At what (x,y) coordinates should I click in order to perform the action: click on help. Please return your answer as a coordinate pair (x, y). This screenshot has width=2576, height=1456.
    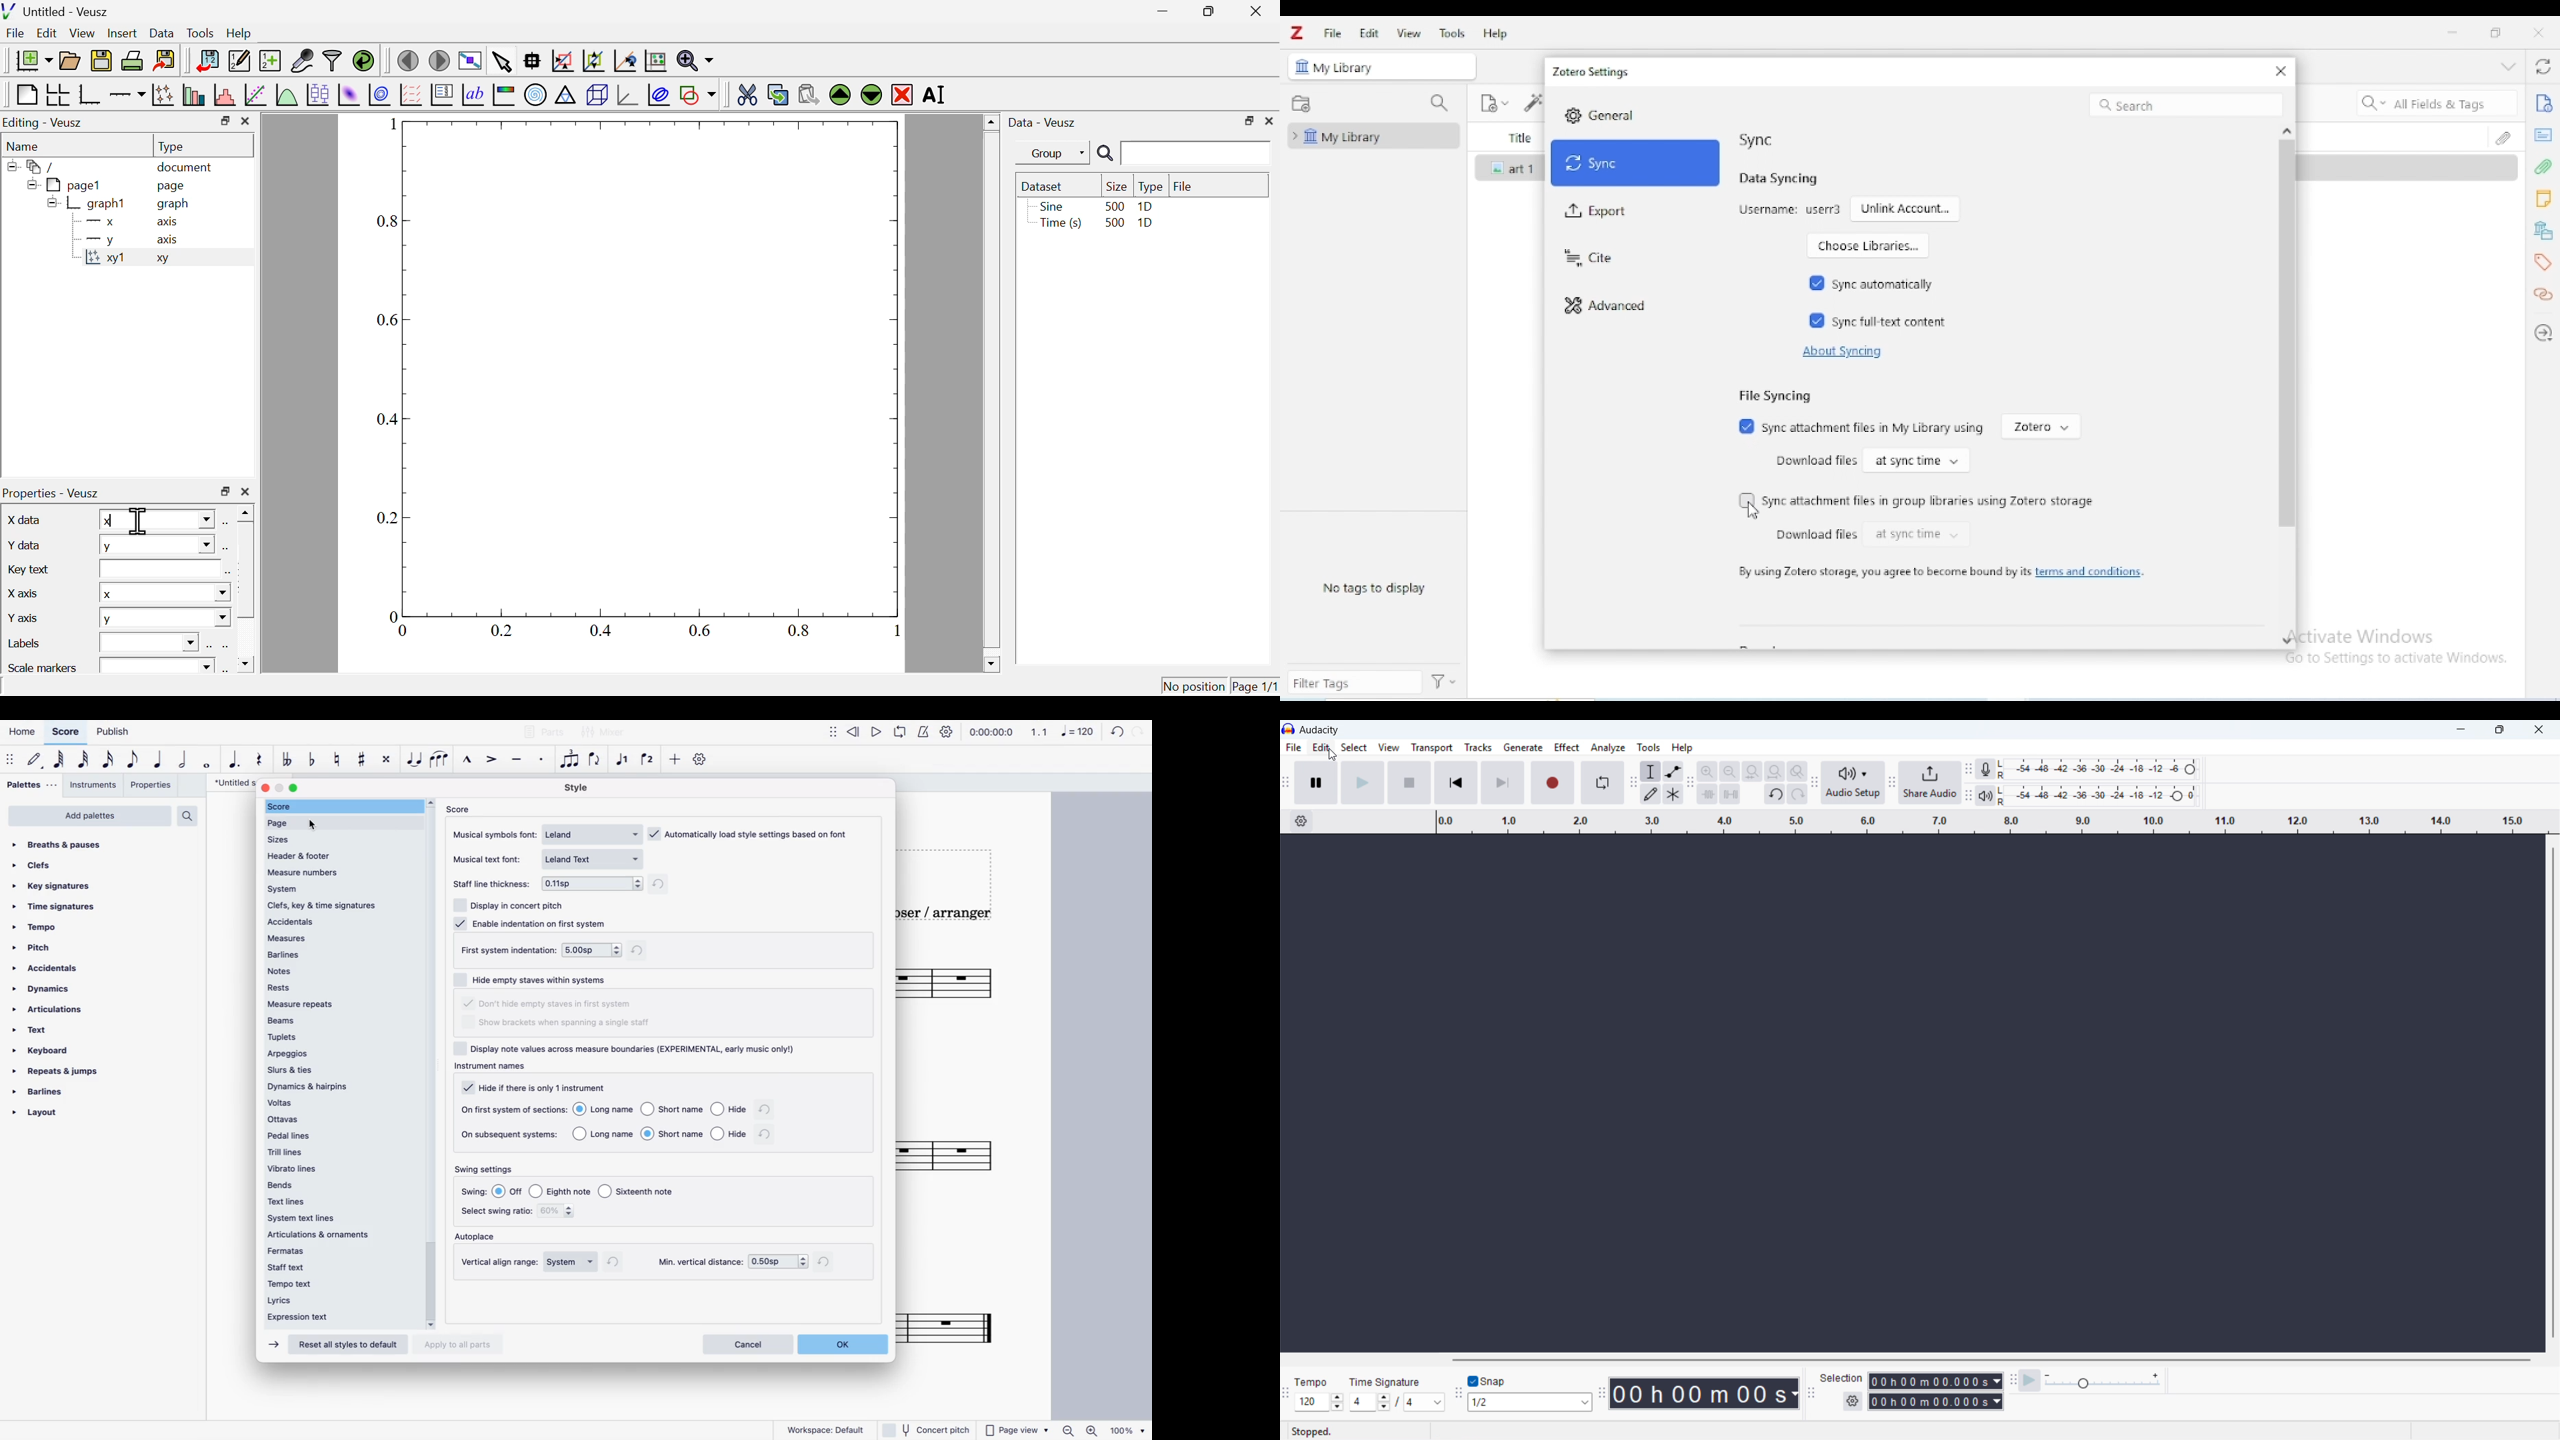
    Looking at the image, I should click on (239, 34).